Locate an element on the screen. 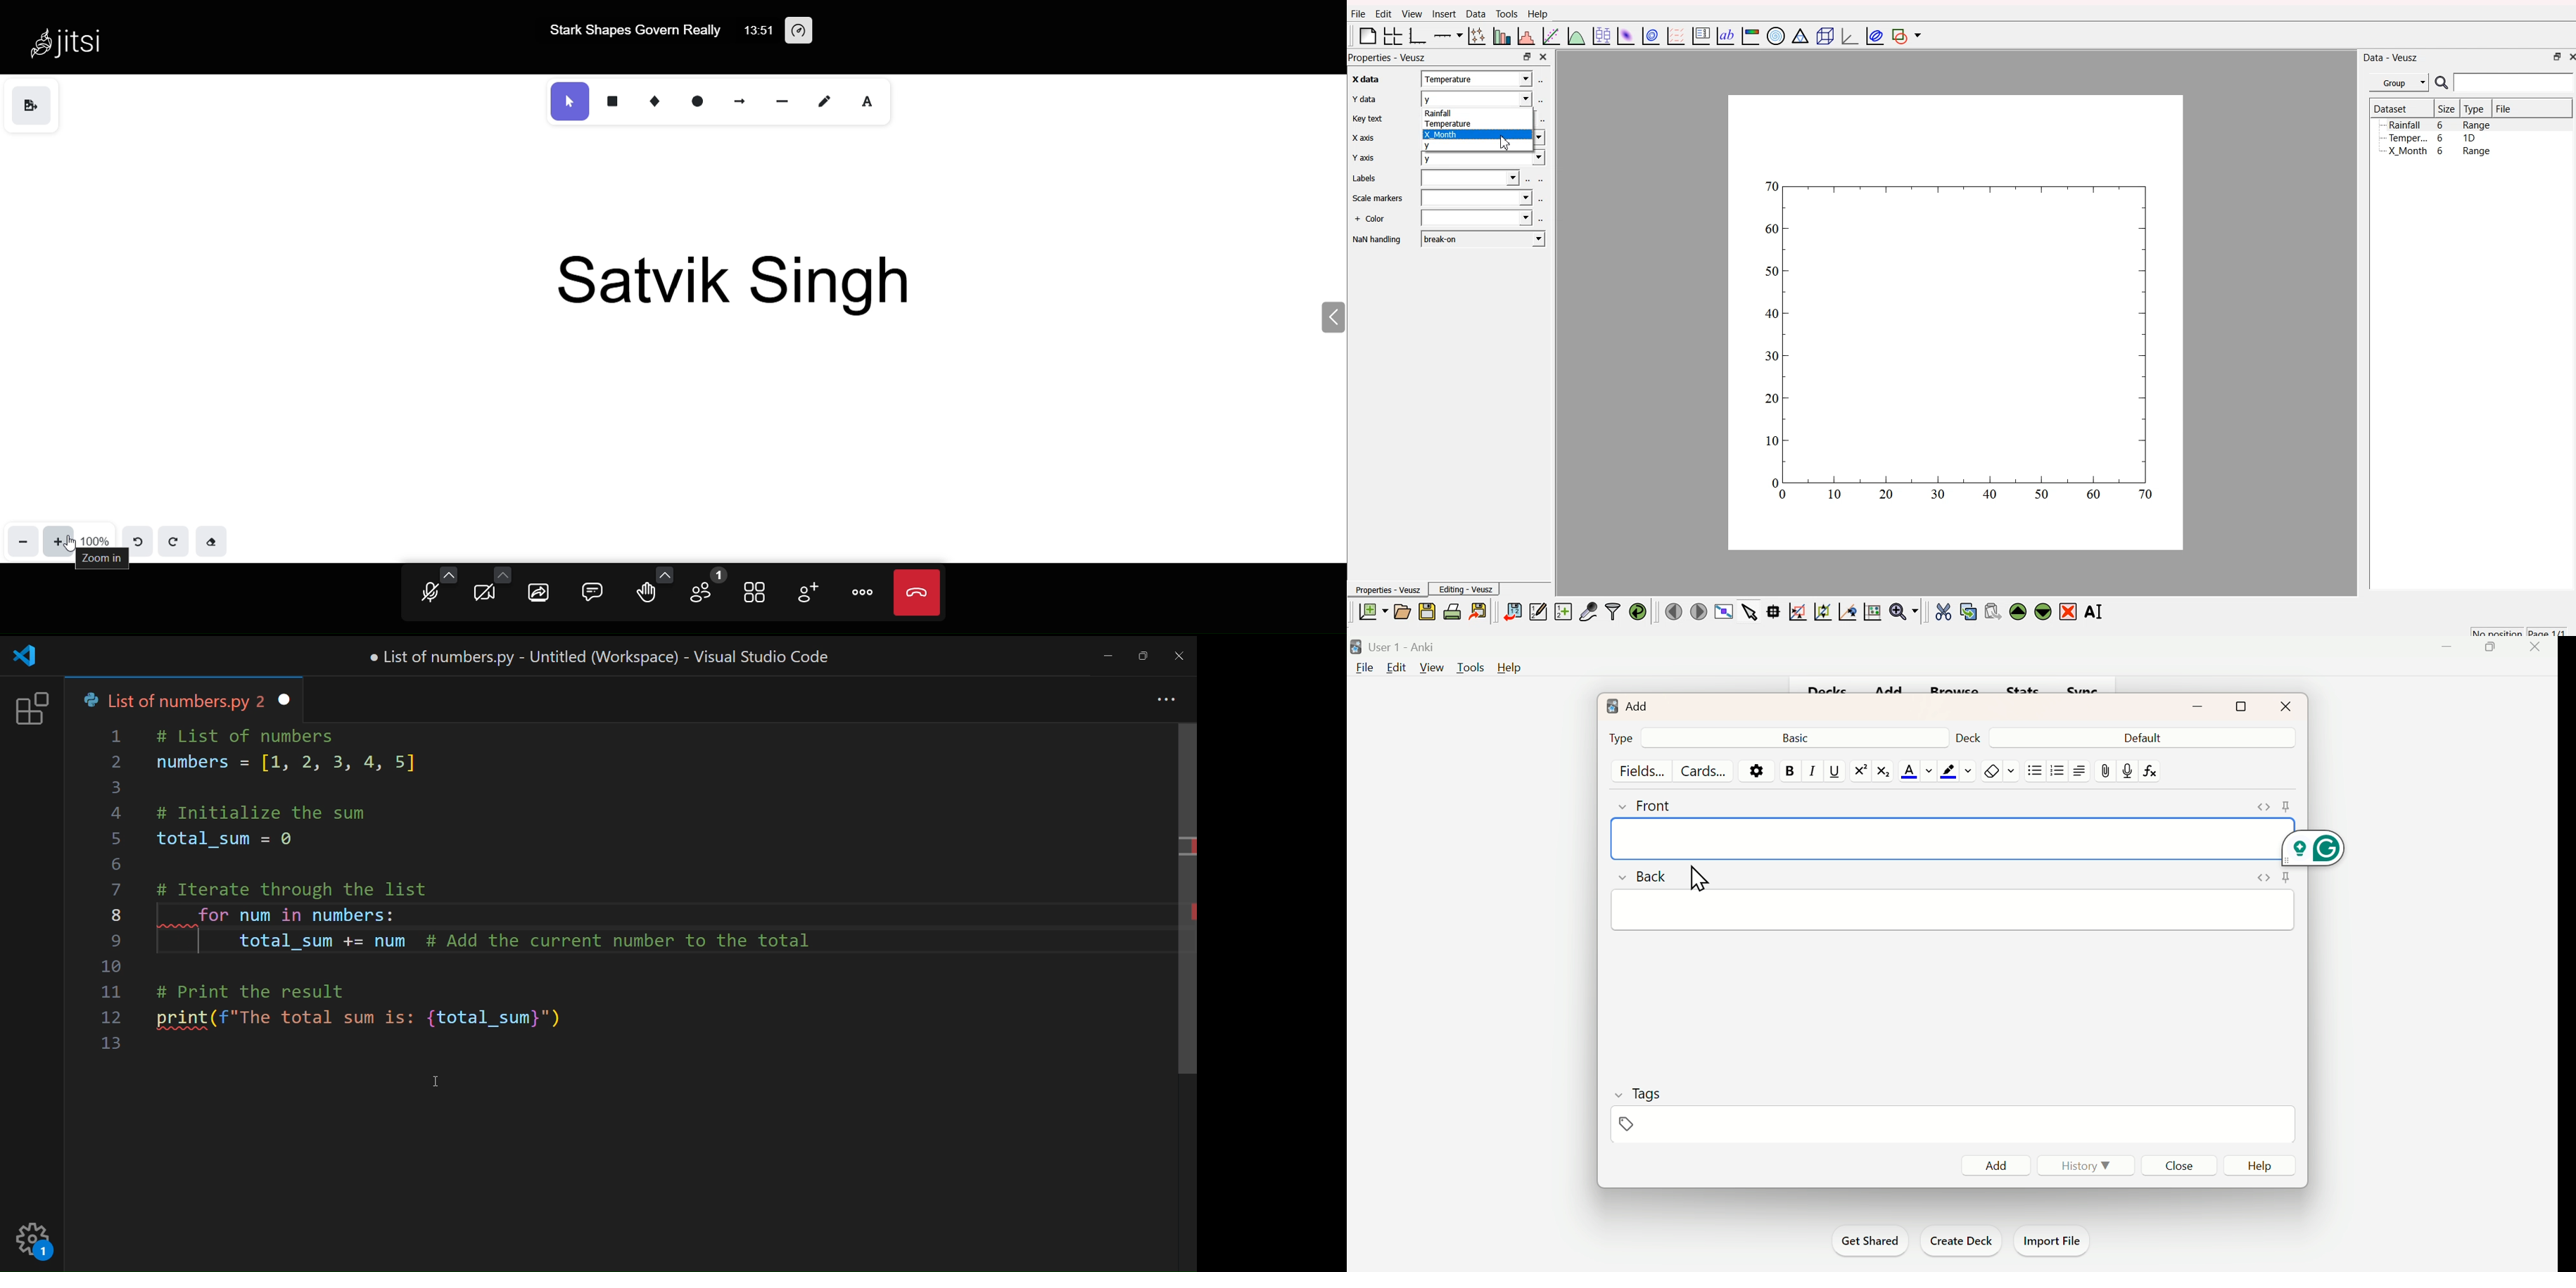 This screenshot has width=2576, height=1288. | Size is located at coordinates (2445, 109).